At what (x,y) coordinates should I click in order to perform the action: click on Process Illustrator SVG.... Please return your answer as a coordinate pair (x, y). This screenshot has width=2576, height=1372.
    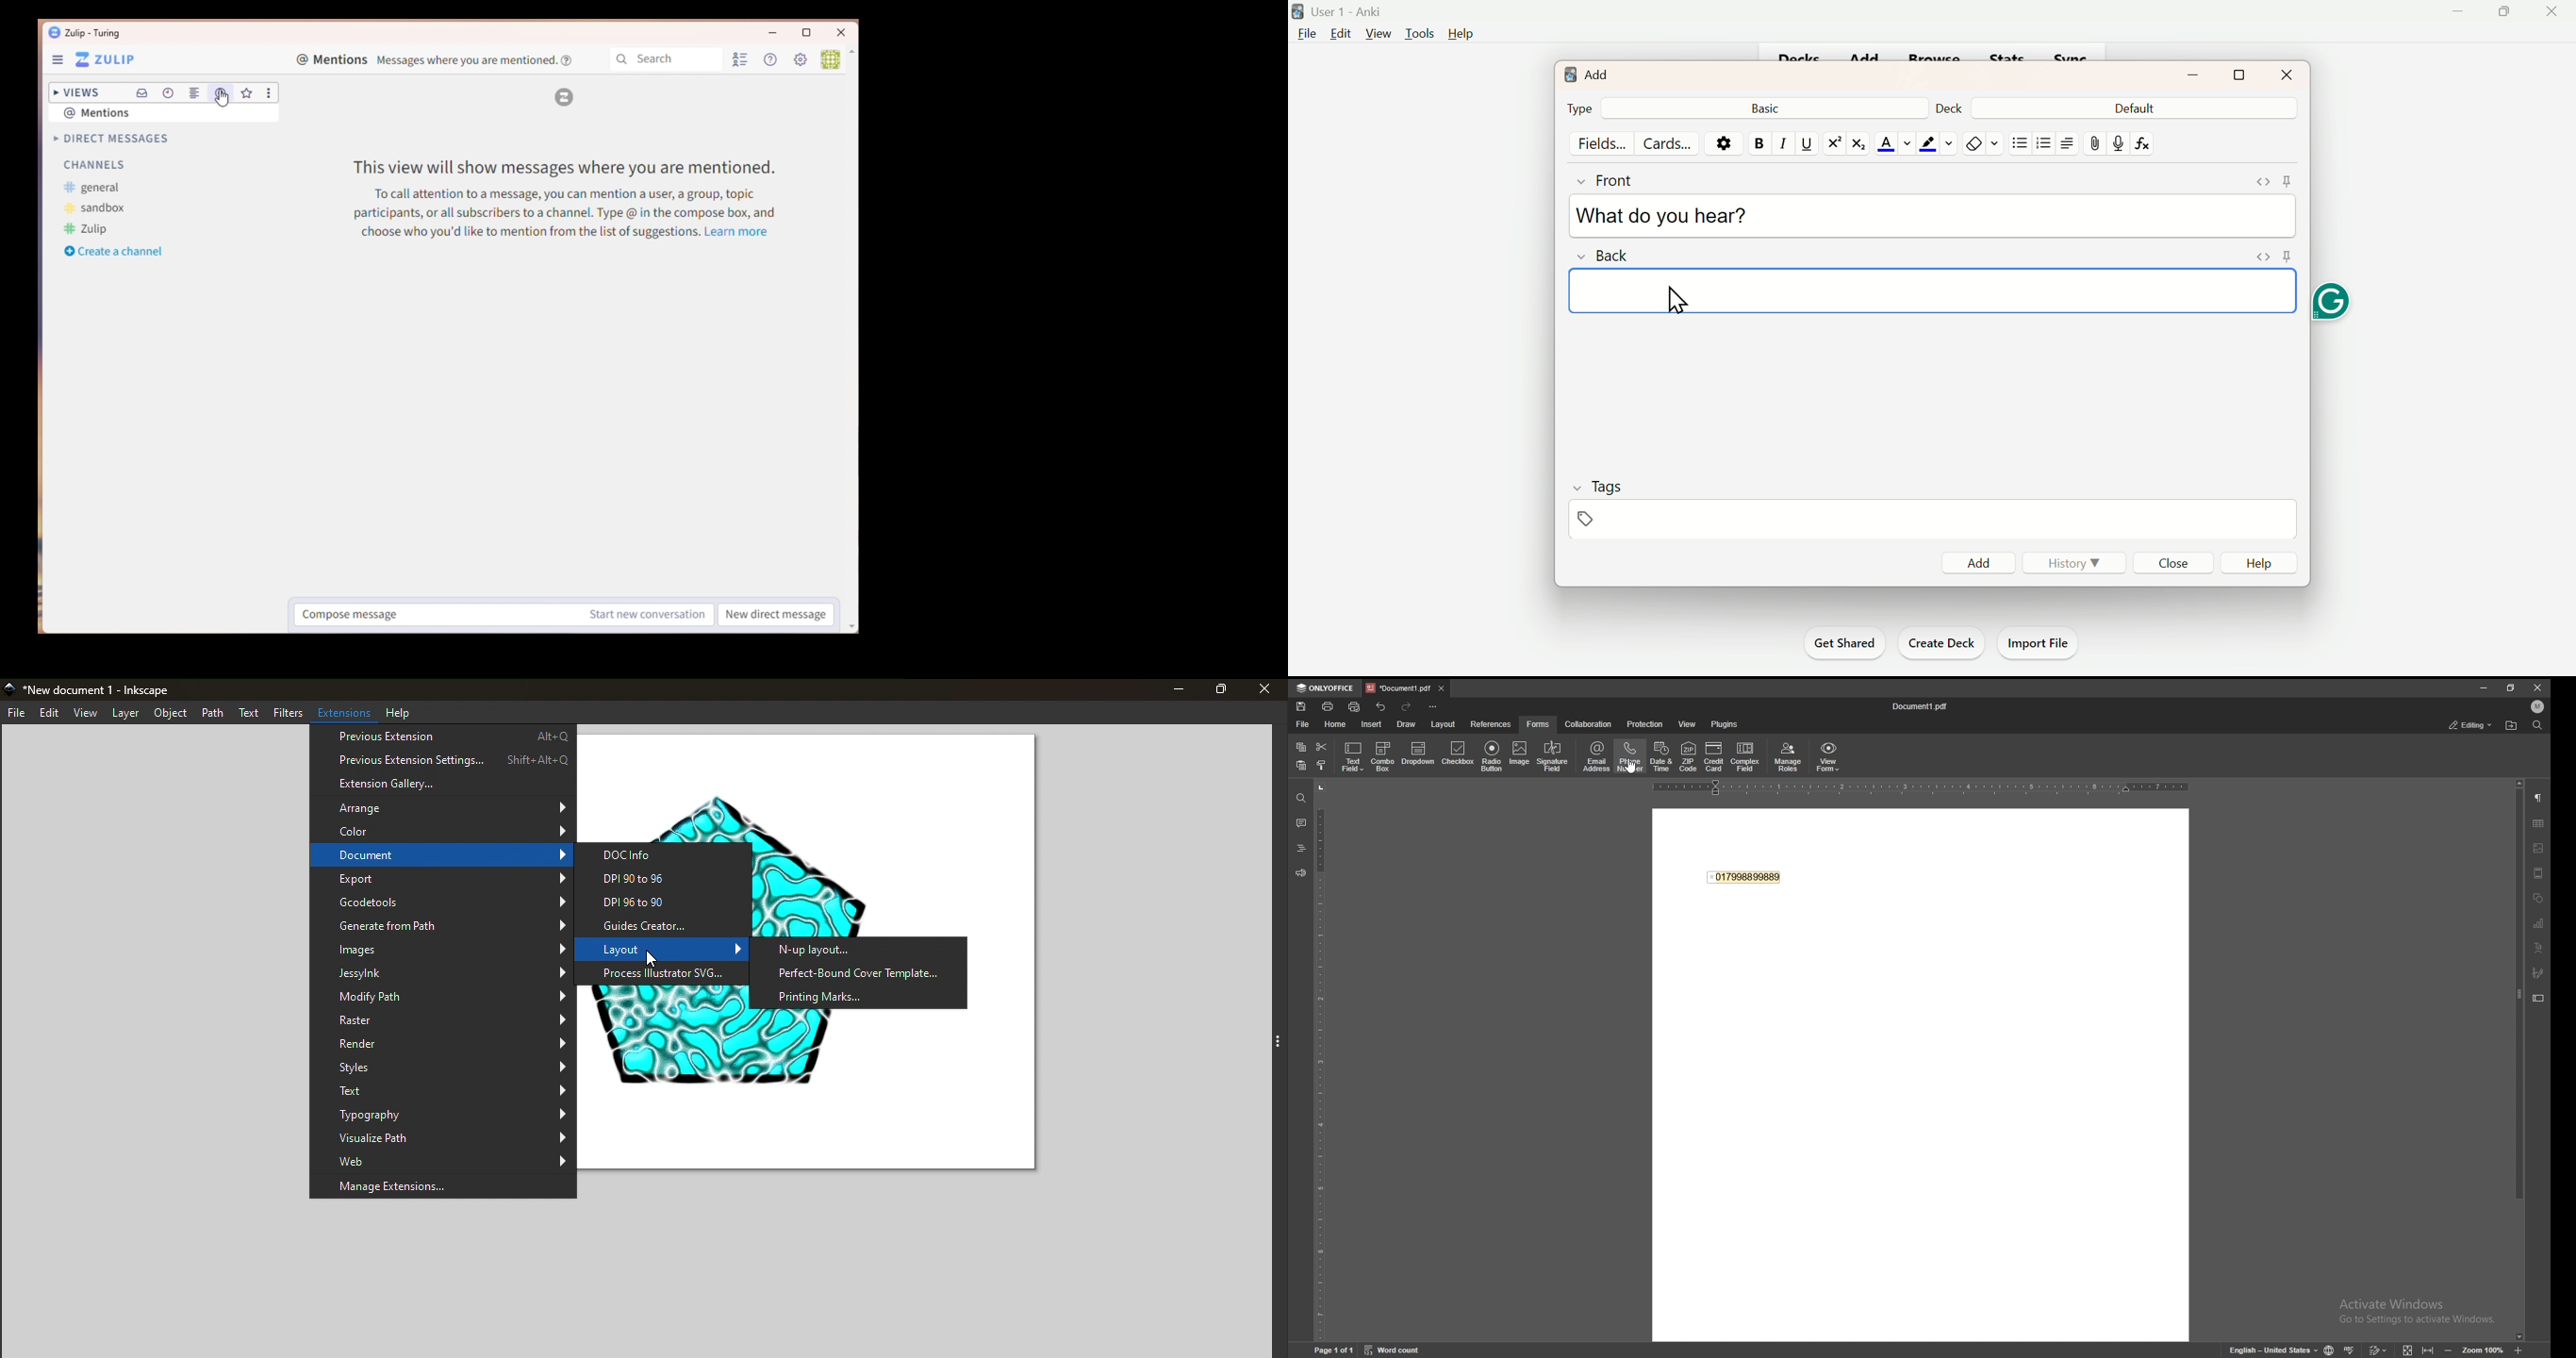
    Looking at the image, I should click on (665, 975).